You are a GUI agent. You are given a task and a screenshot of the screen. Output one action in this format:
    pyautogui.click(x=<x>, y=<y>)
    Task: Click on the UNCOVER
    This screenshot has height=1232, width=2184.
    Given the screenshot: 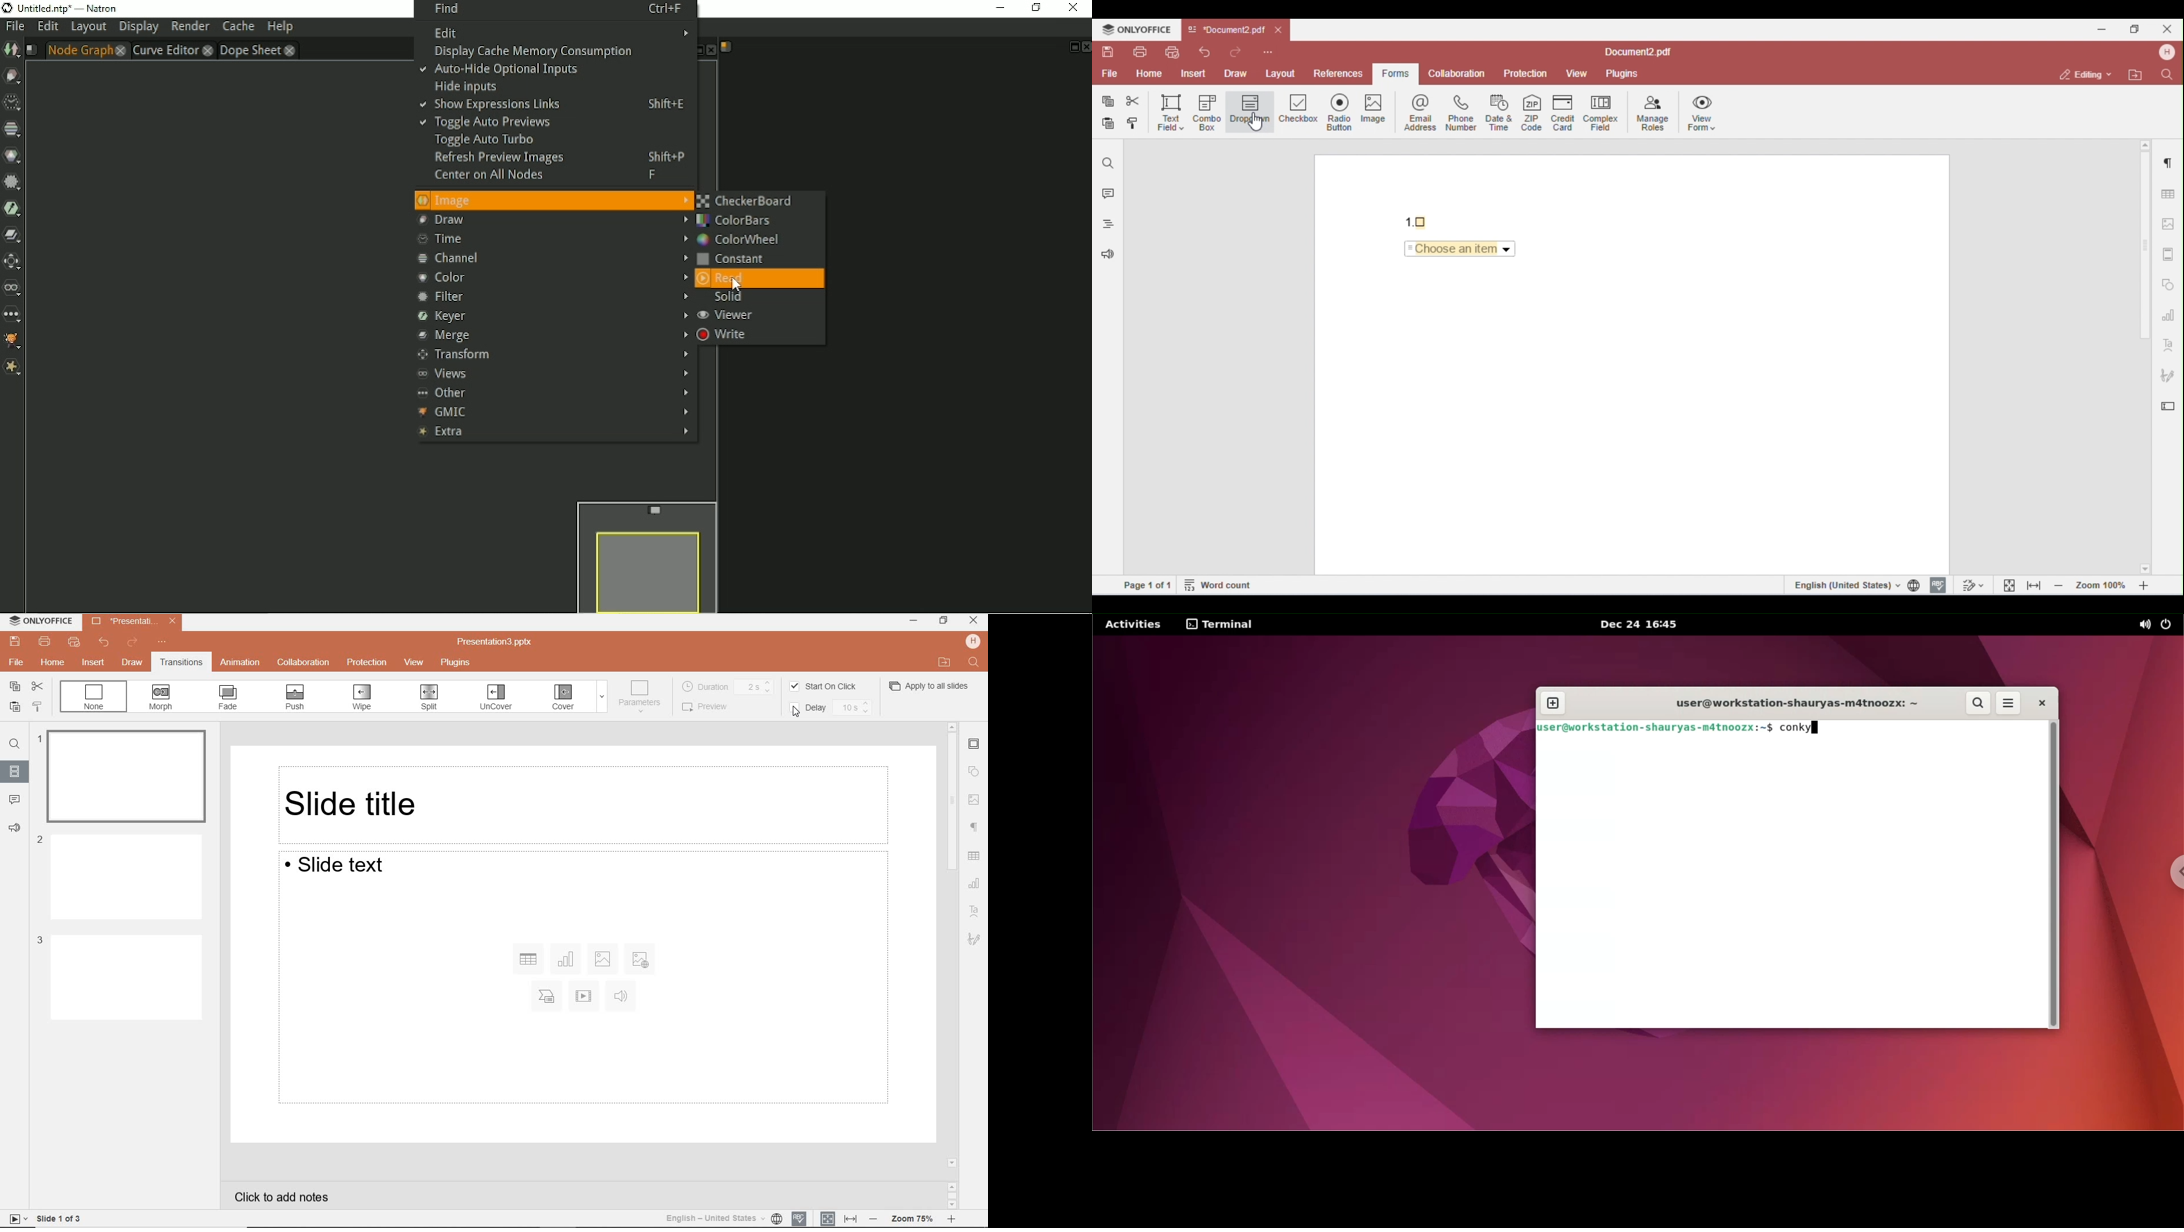 What is the action you would take?
    pyautogui.click(x=495, y=699)
    